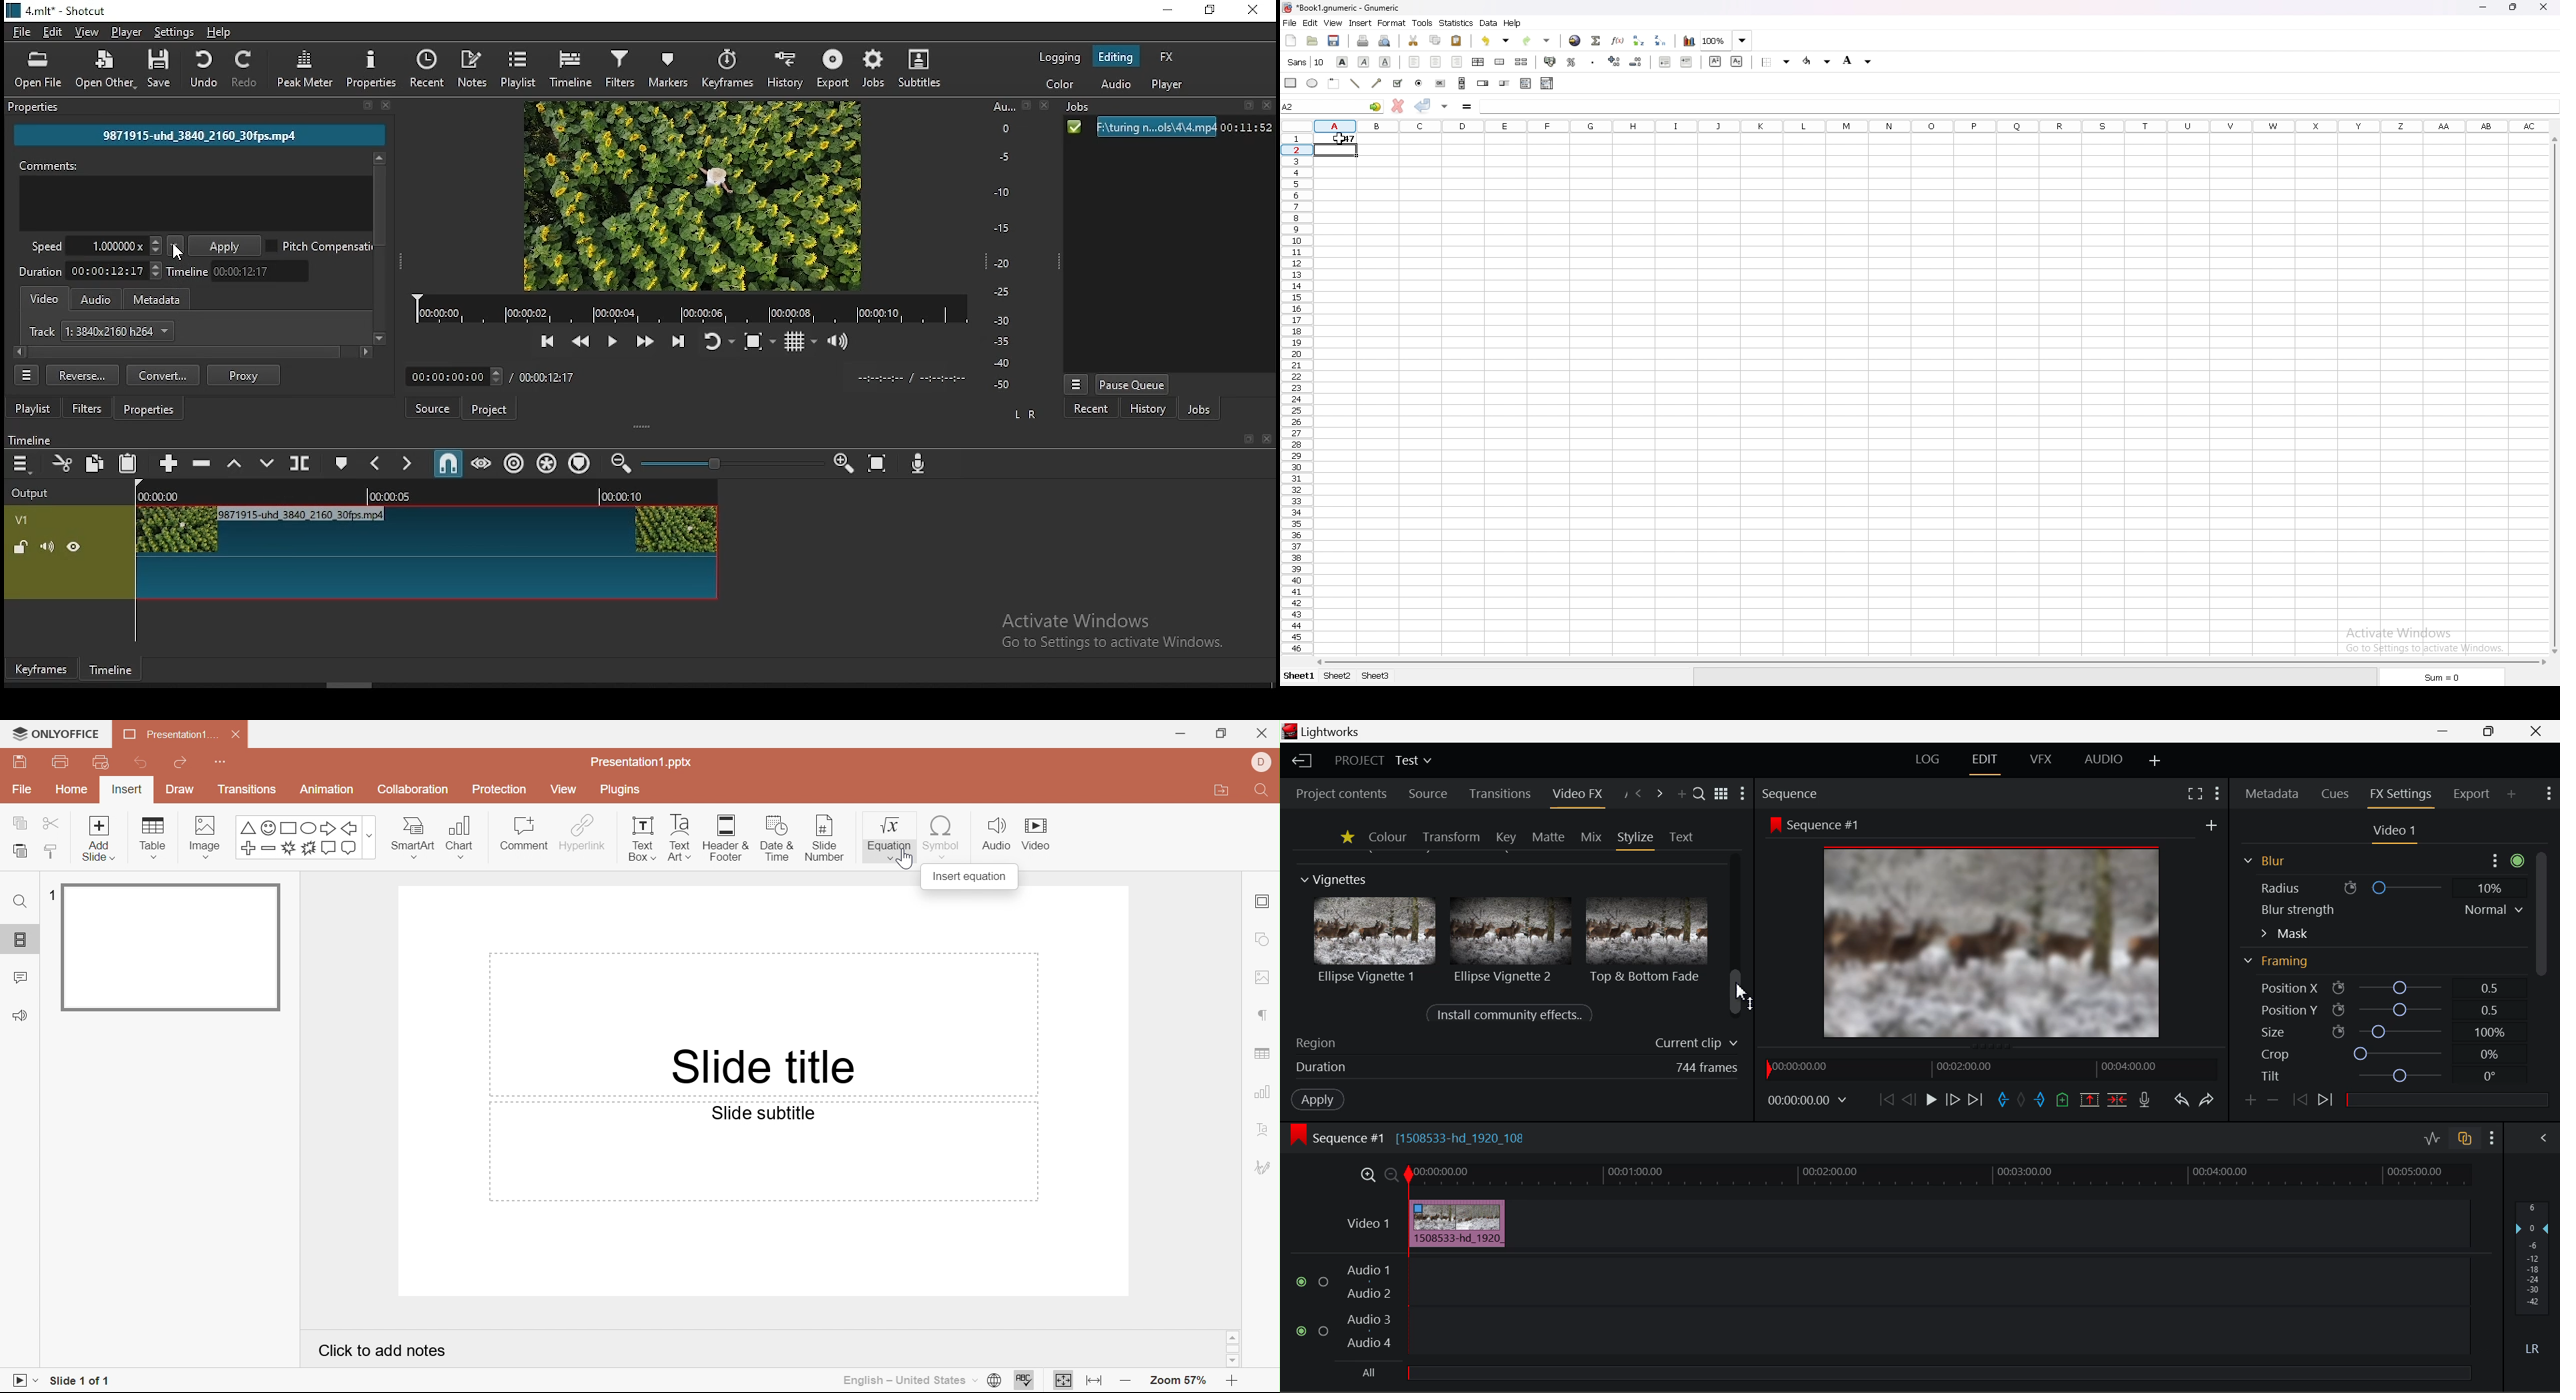 The height and width of the screenshot is (1400, 2576). What do you see at coordinates (2021, 1098) in the screenshot?
I see `Remove all marks` at bounding box center [2021, 1098].